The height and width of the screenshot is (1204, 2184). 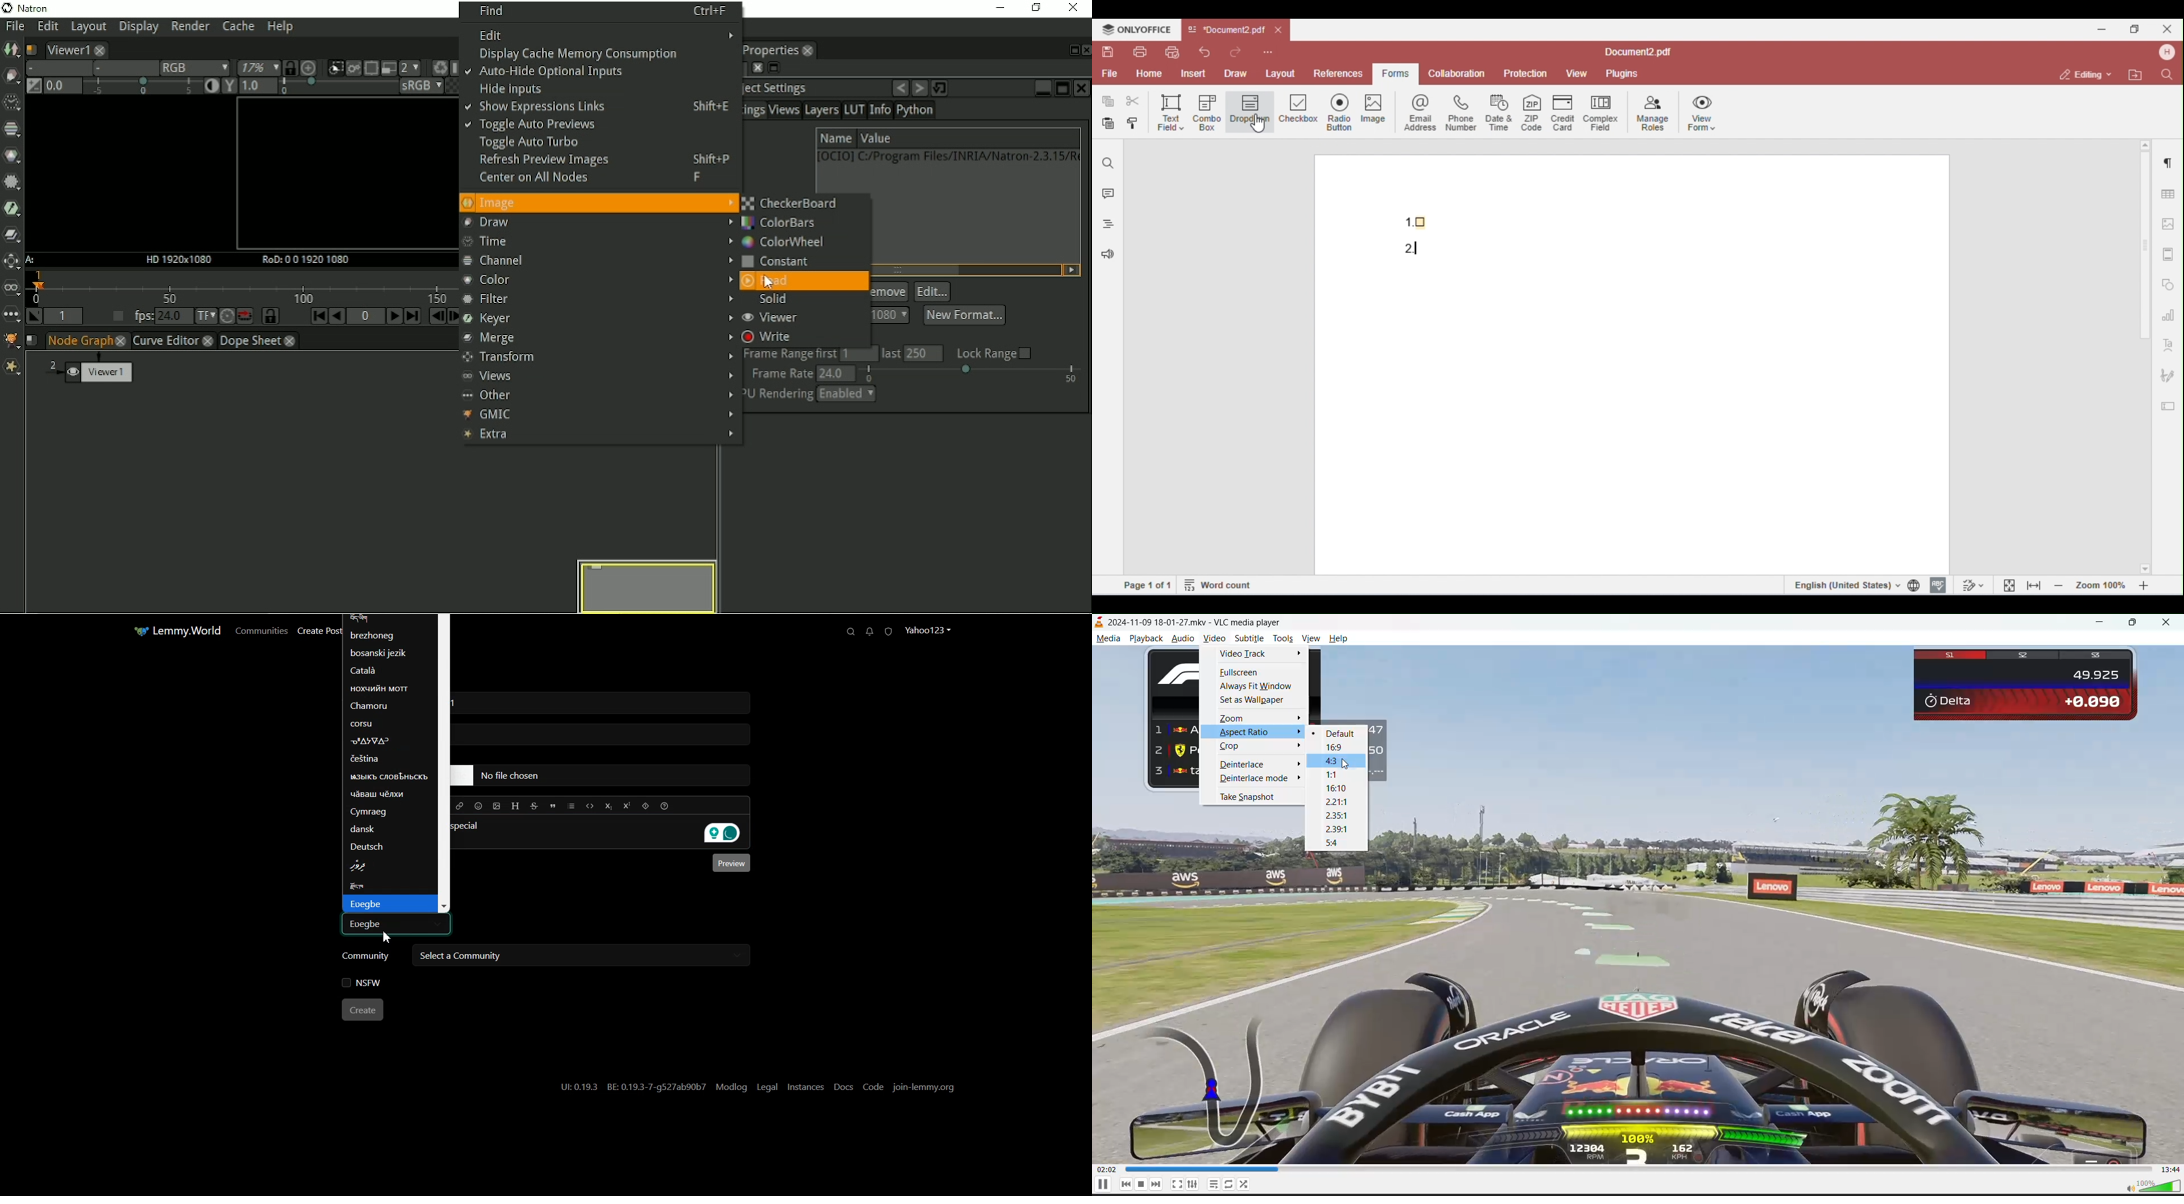 I want to click on Create Post, so click(x=319, y=632).